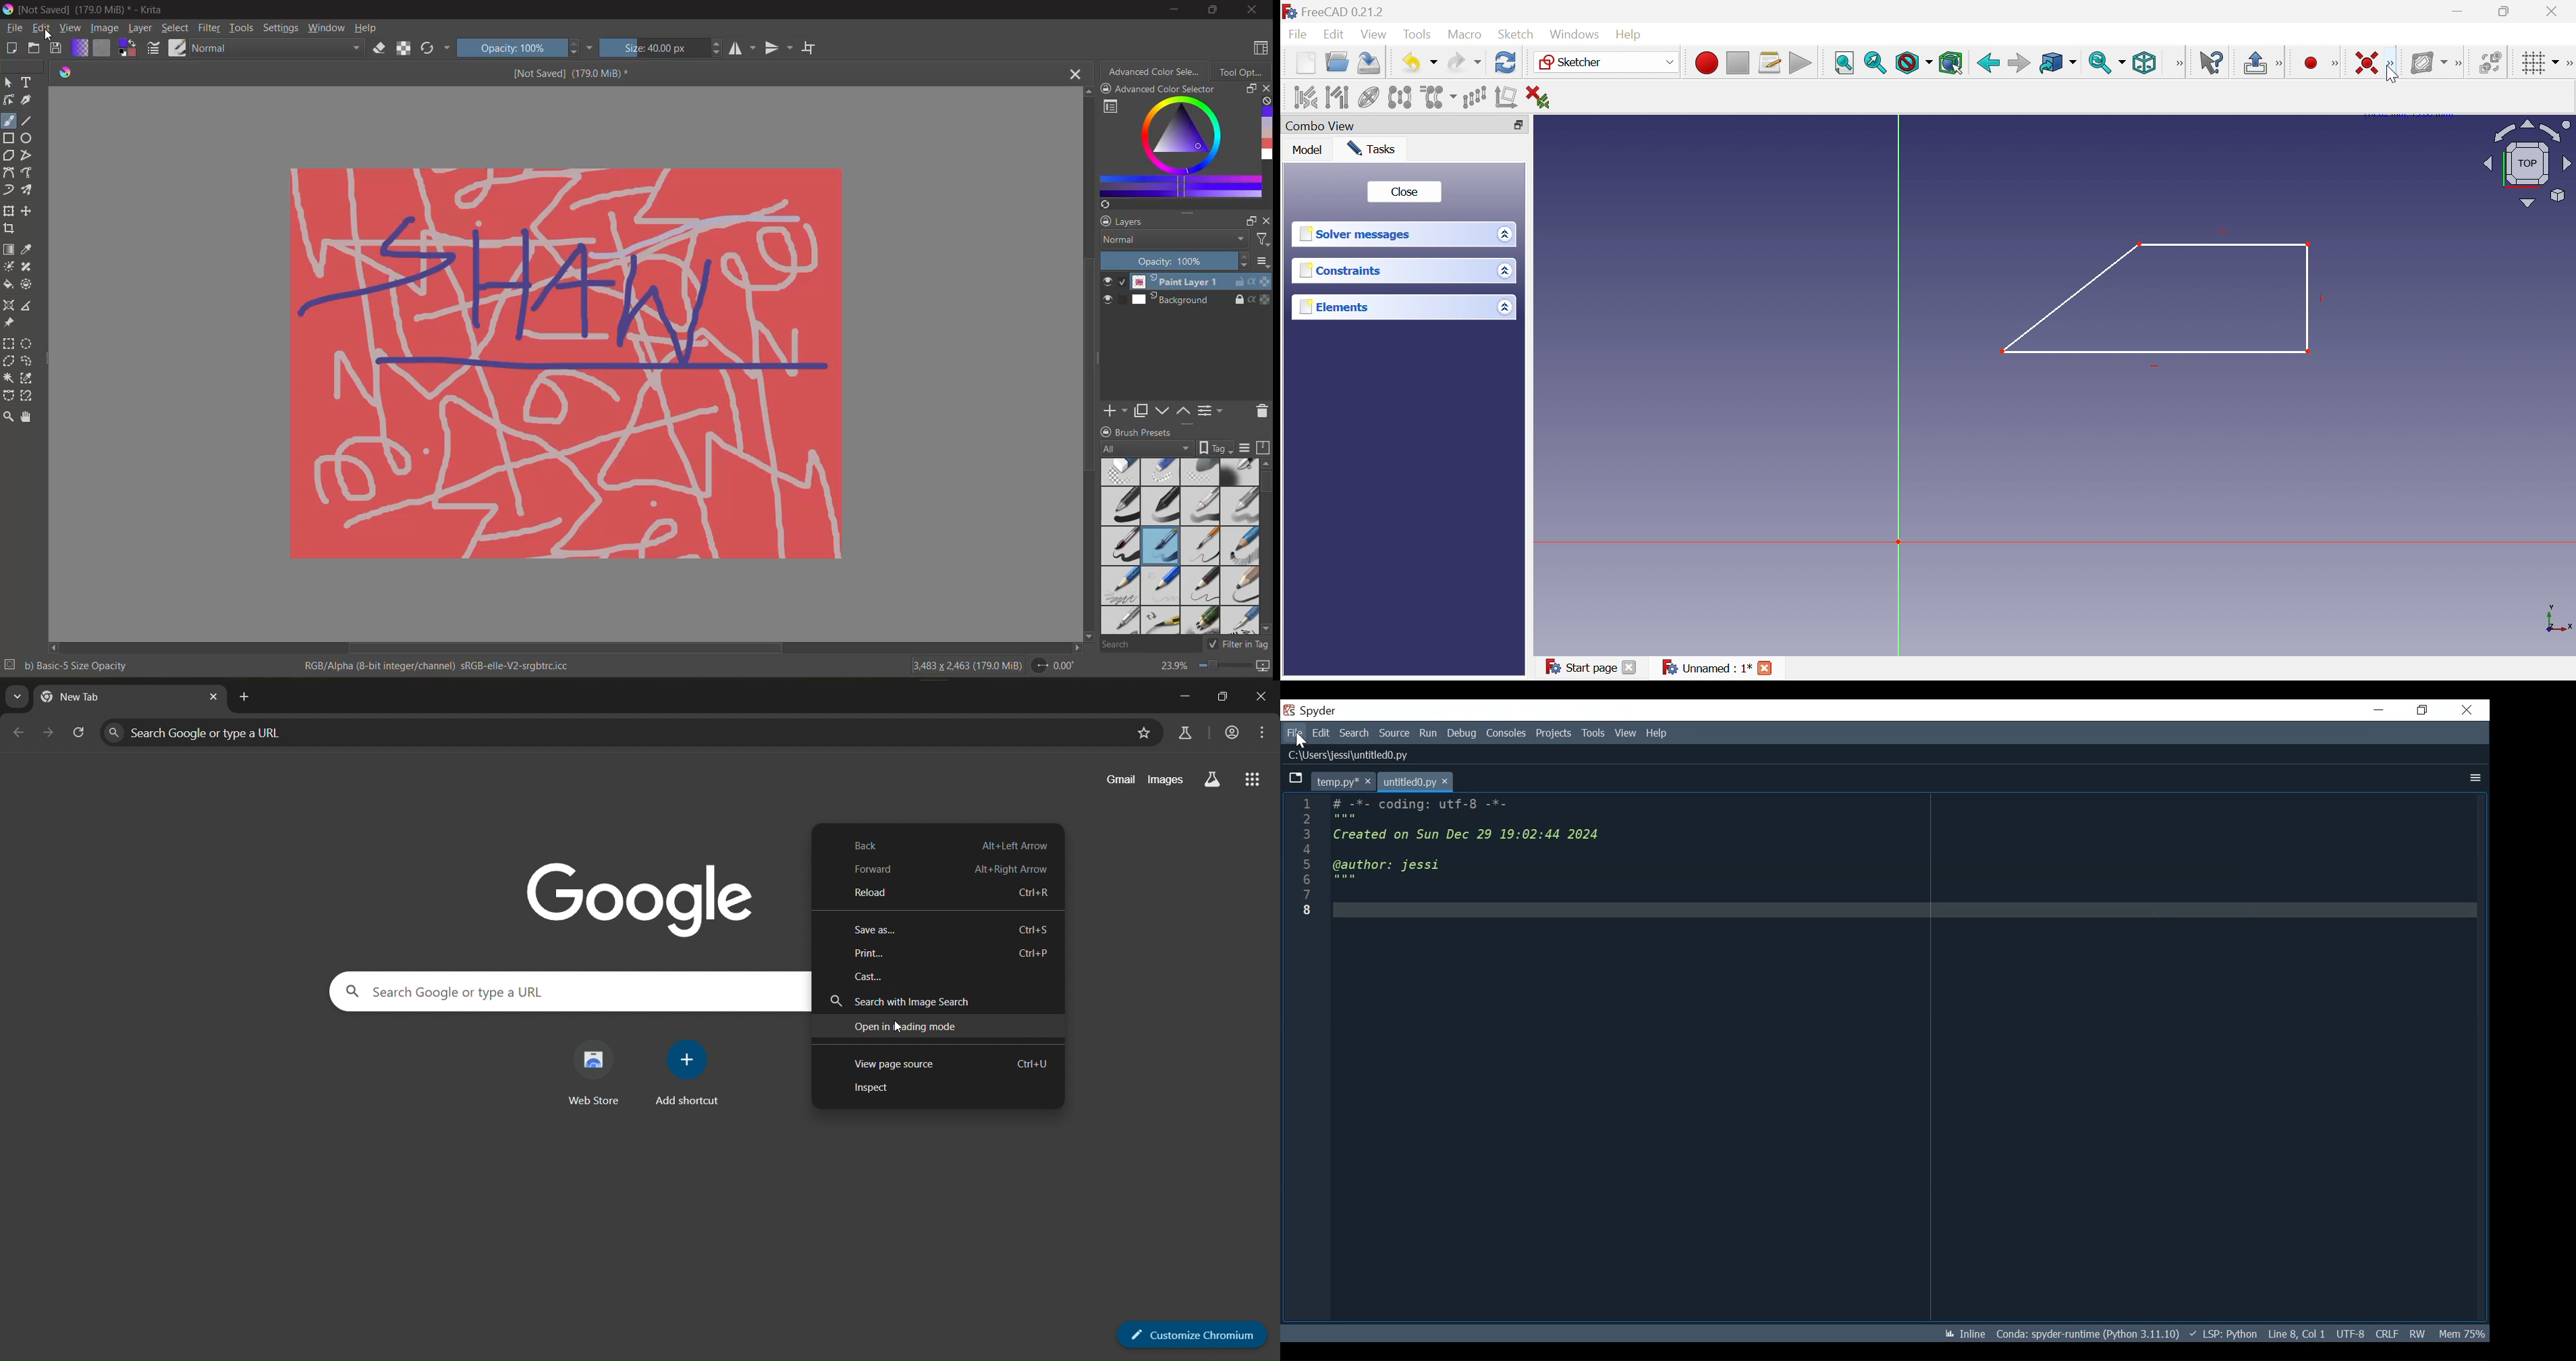  What do you see at coordinates (2473, 778) in the screenshot?
I see `More Options` at bounding box center [2473, 778].